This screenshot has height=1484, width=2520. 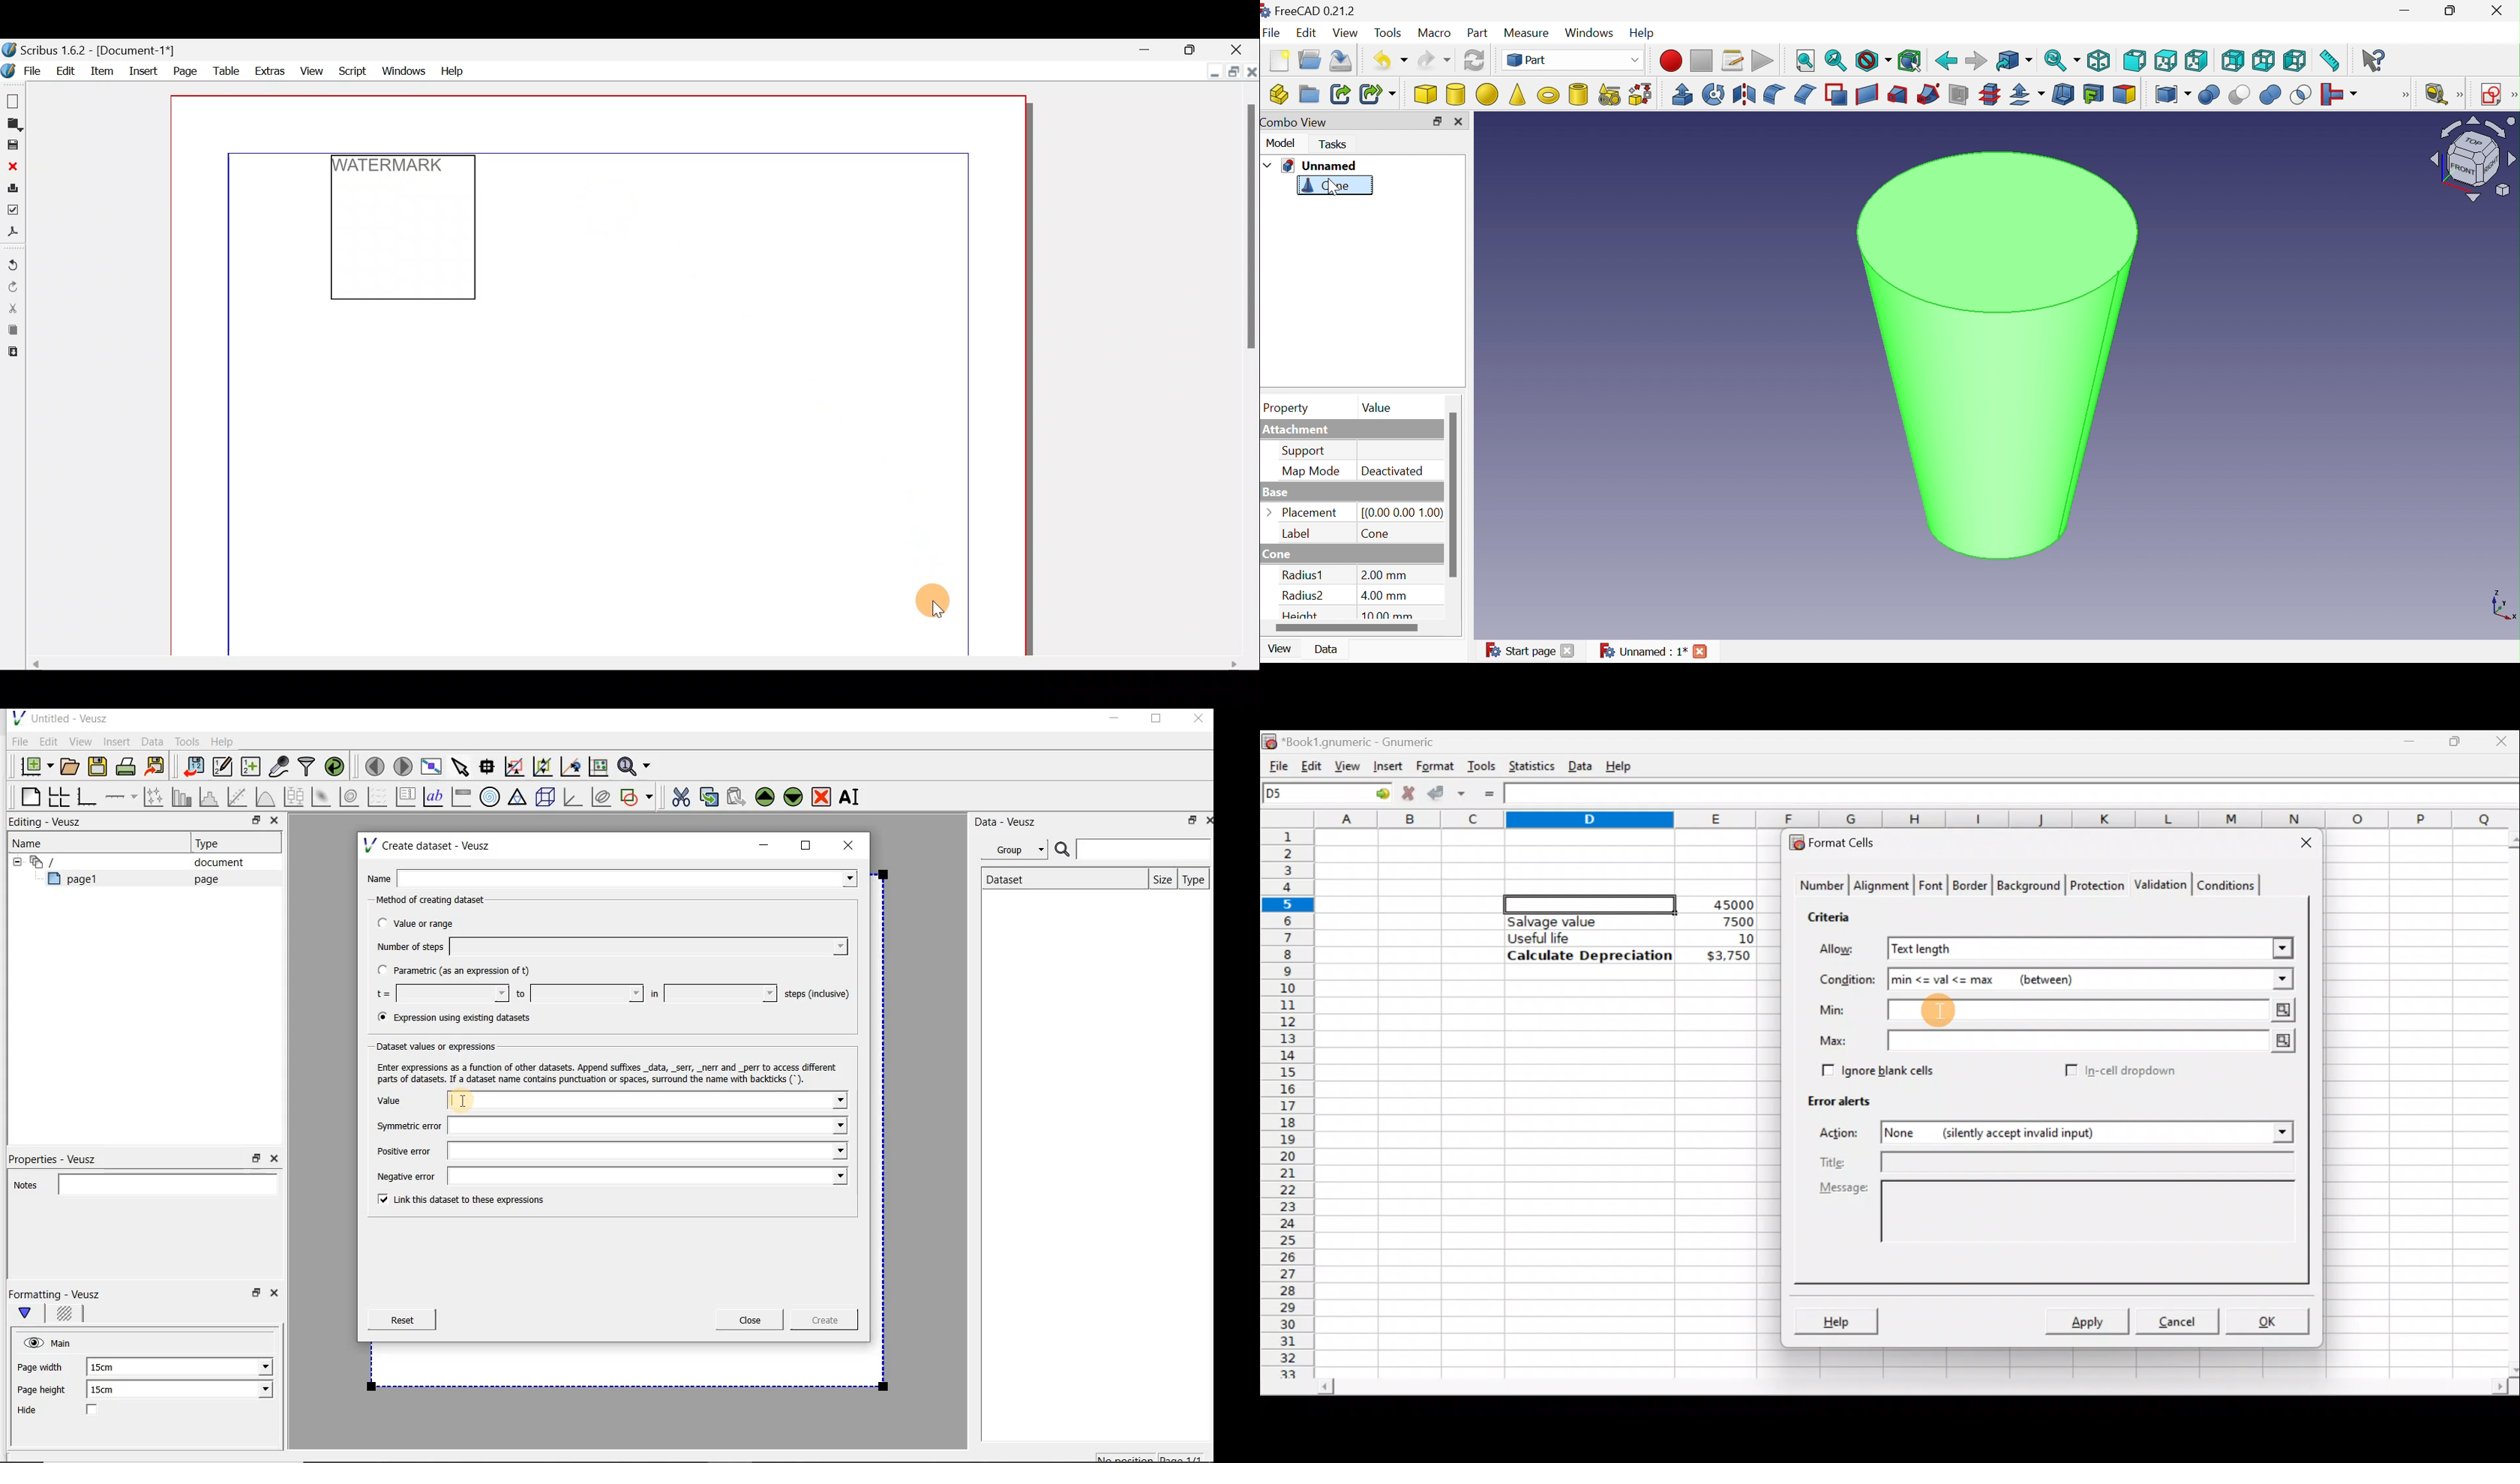 What do you see at coordinates (12, 146) in the screenshot?
I see `Save` at bounding box center [12, 146].